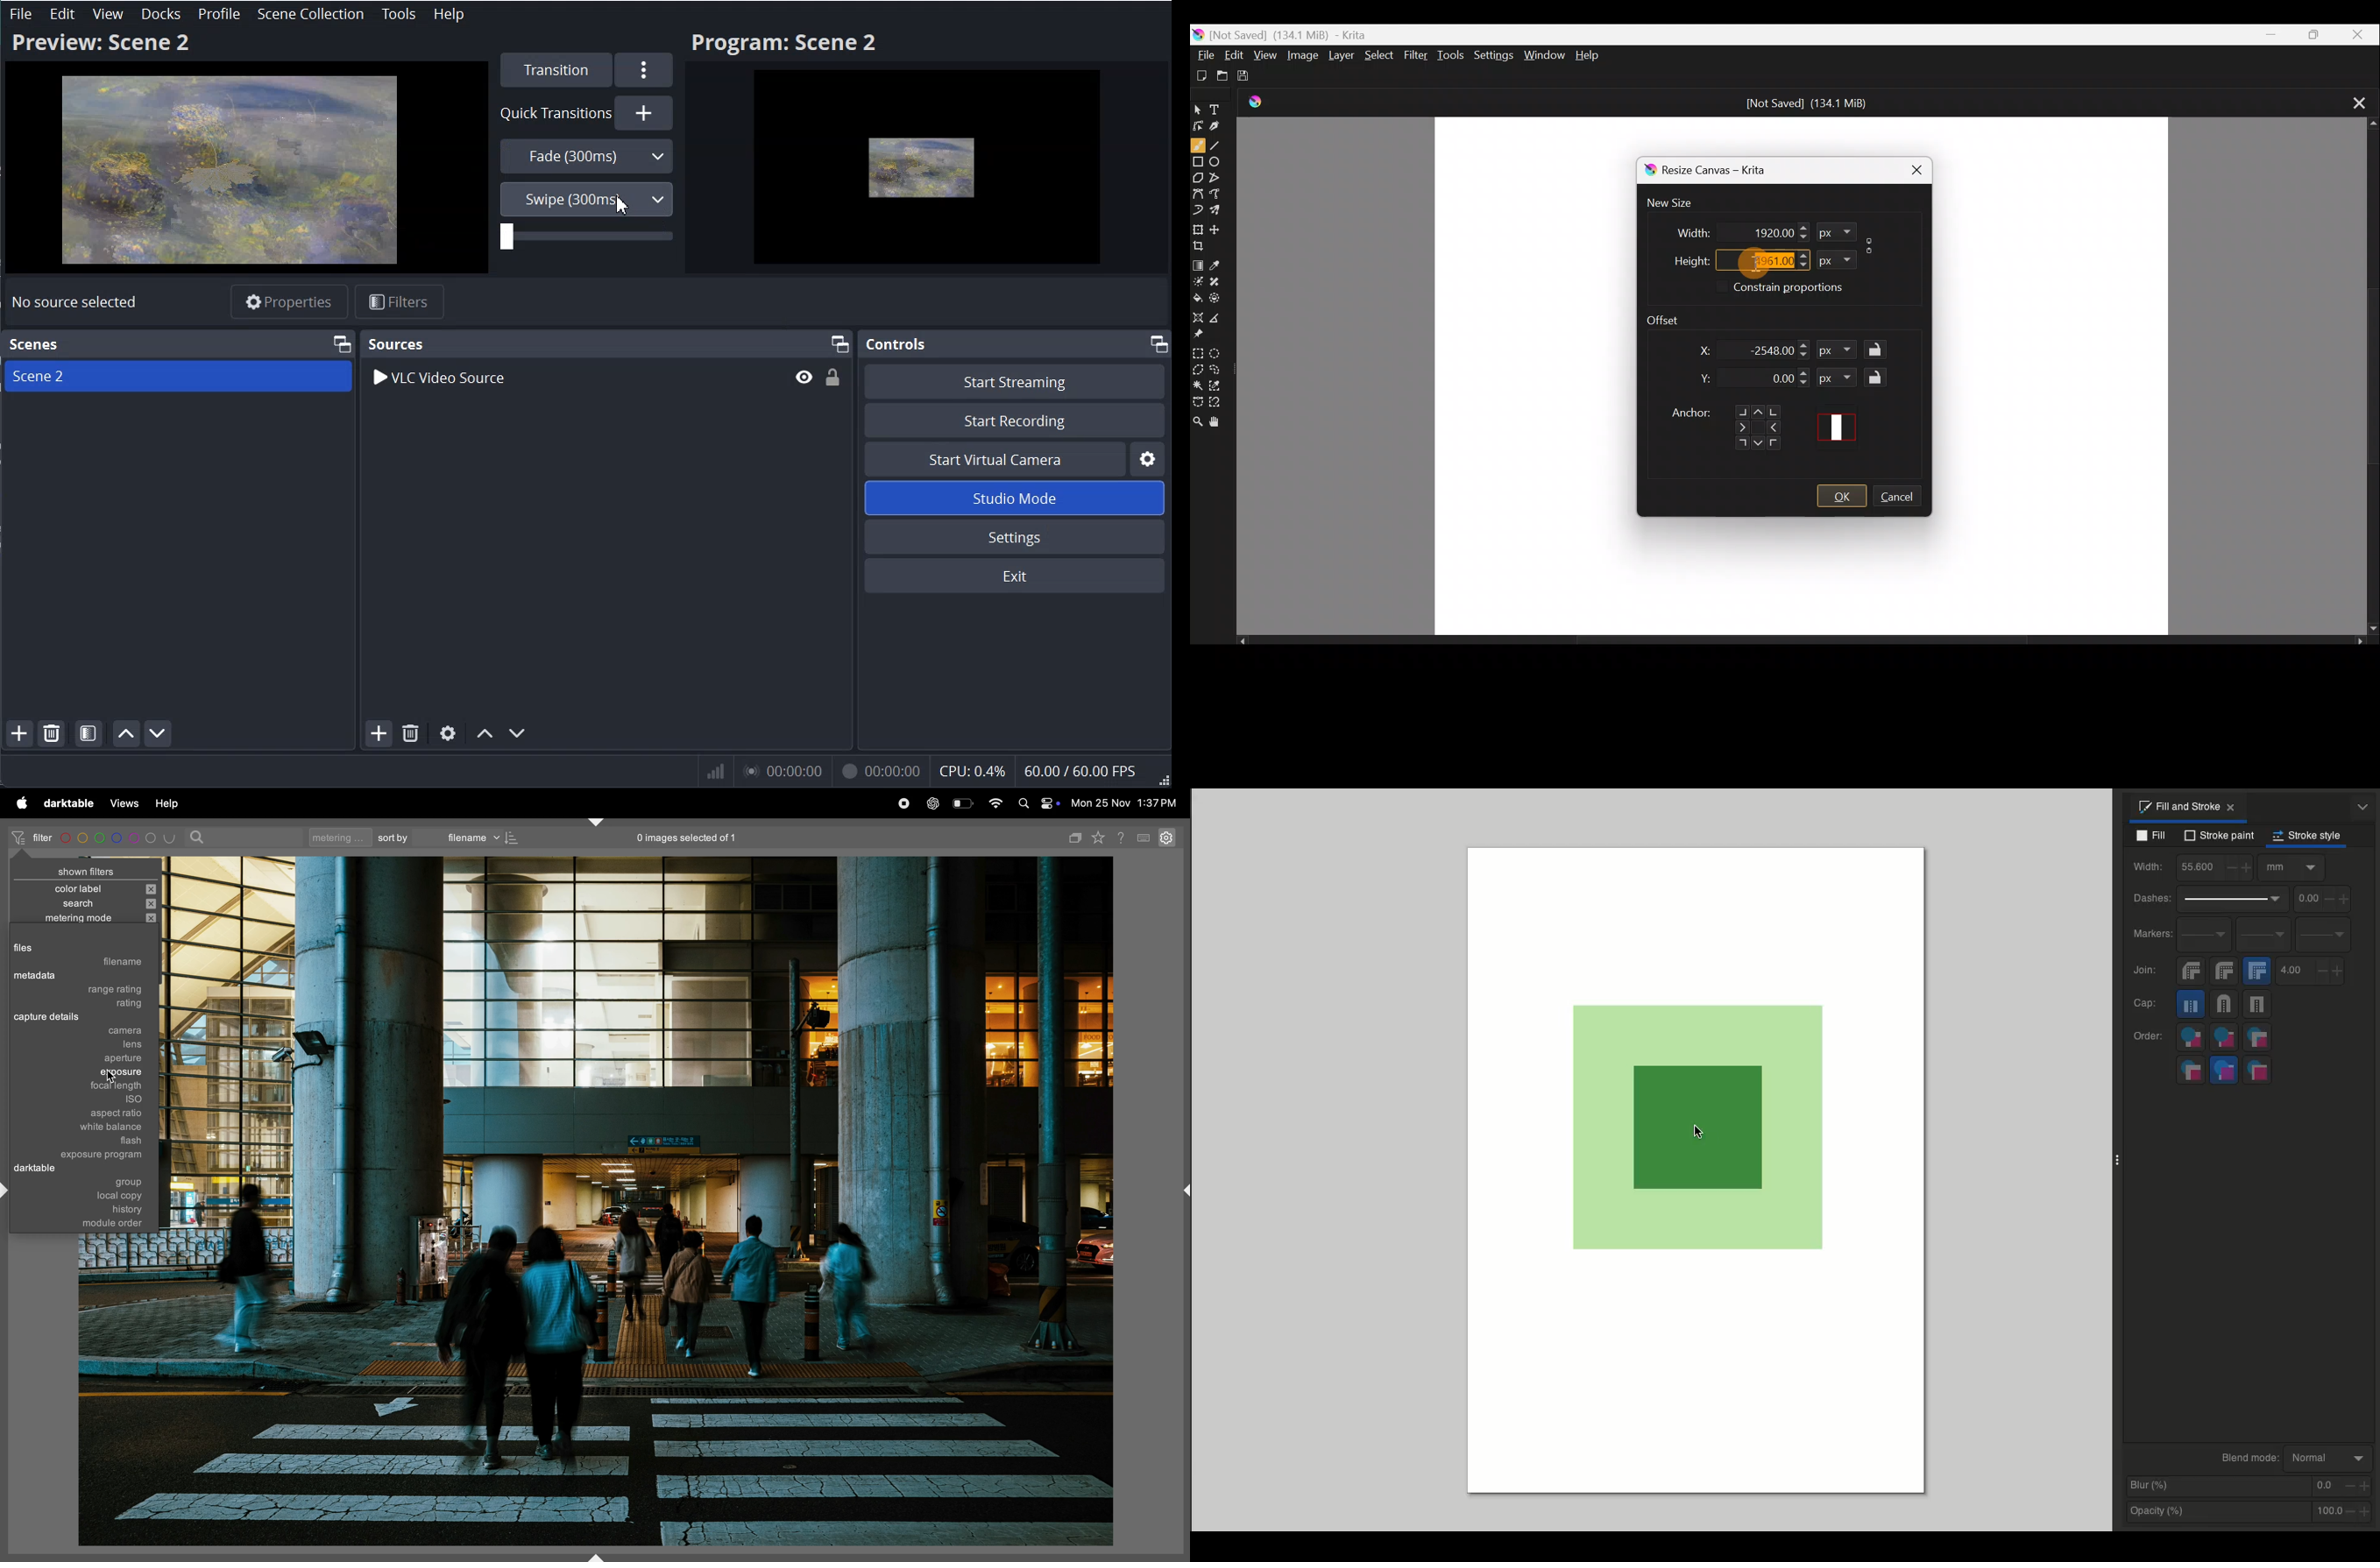 Image resolution: width=2380 pixels, height=1568 pixels. What do you see at coordinates (1801, 644) in the screenshot?
I see `Scroll bar` at bounding box center [1801, 644].